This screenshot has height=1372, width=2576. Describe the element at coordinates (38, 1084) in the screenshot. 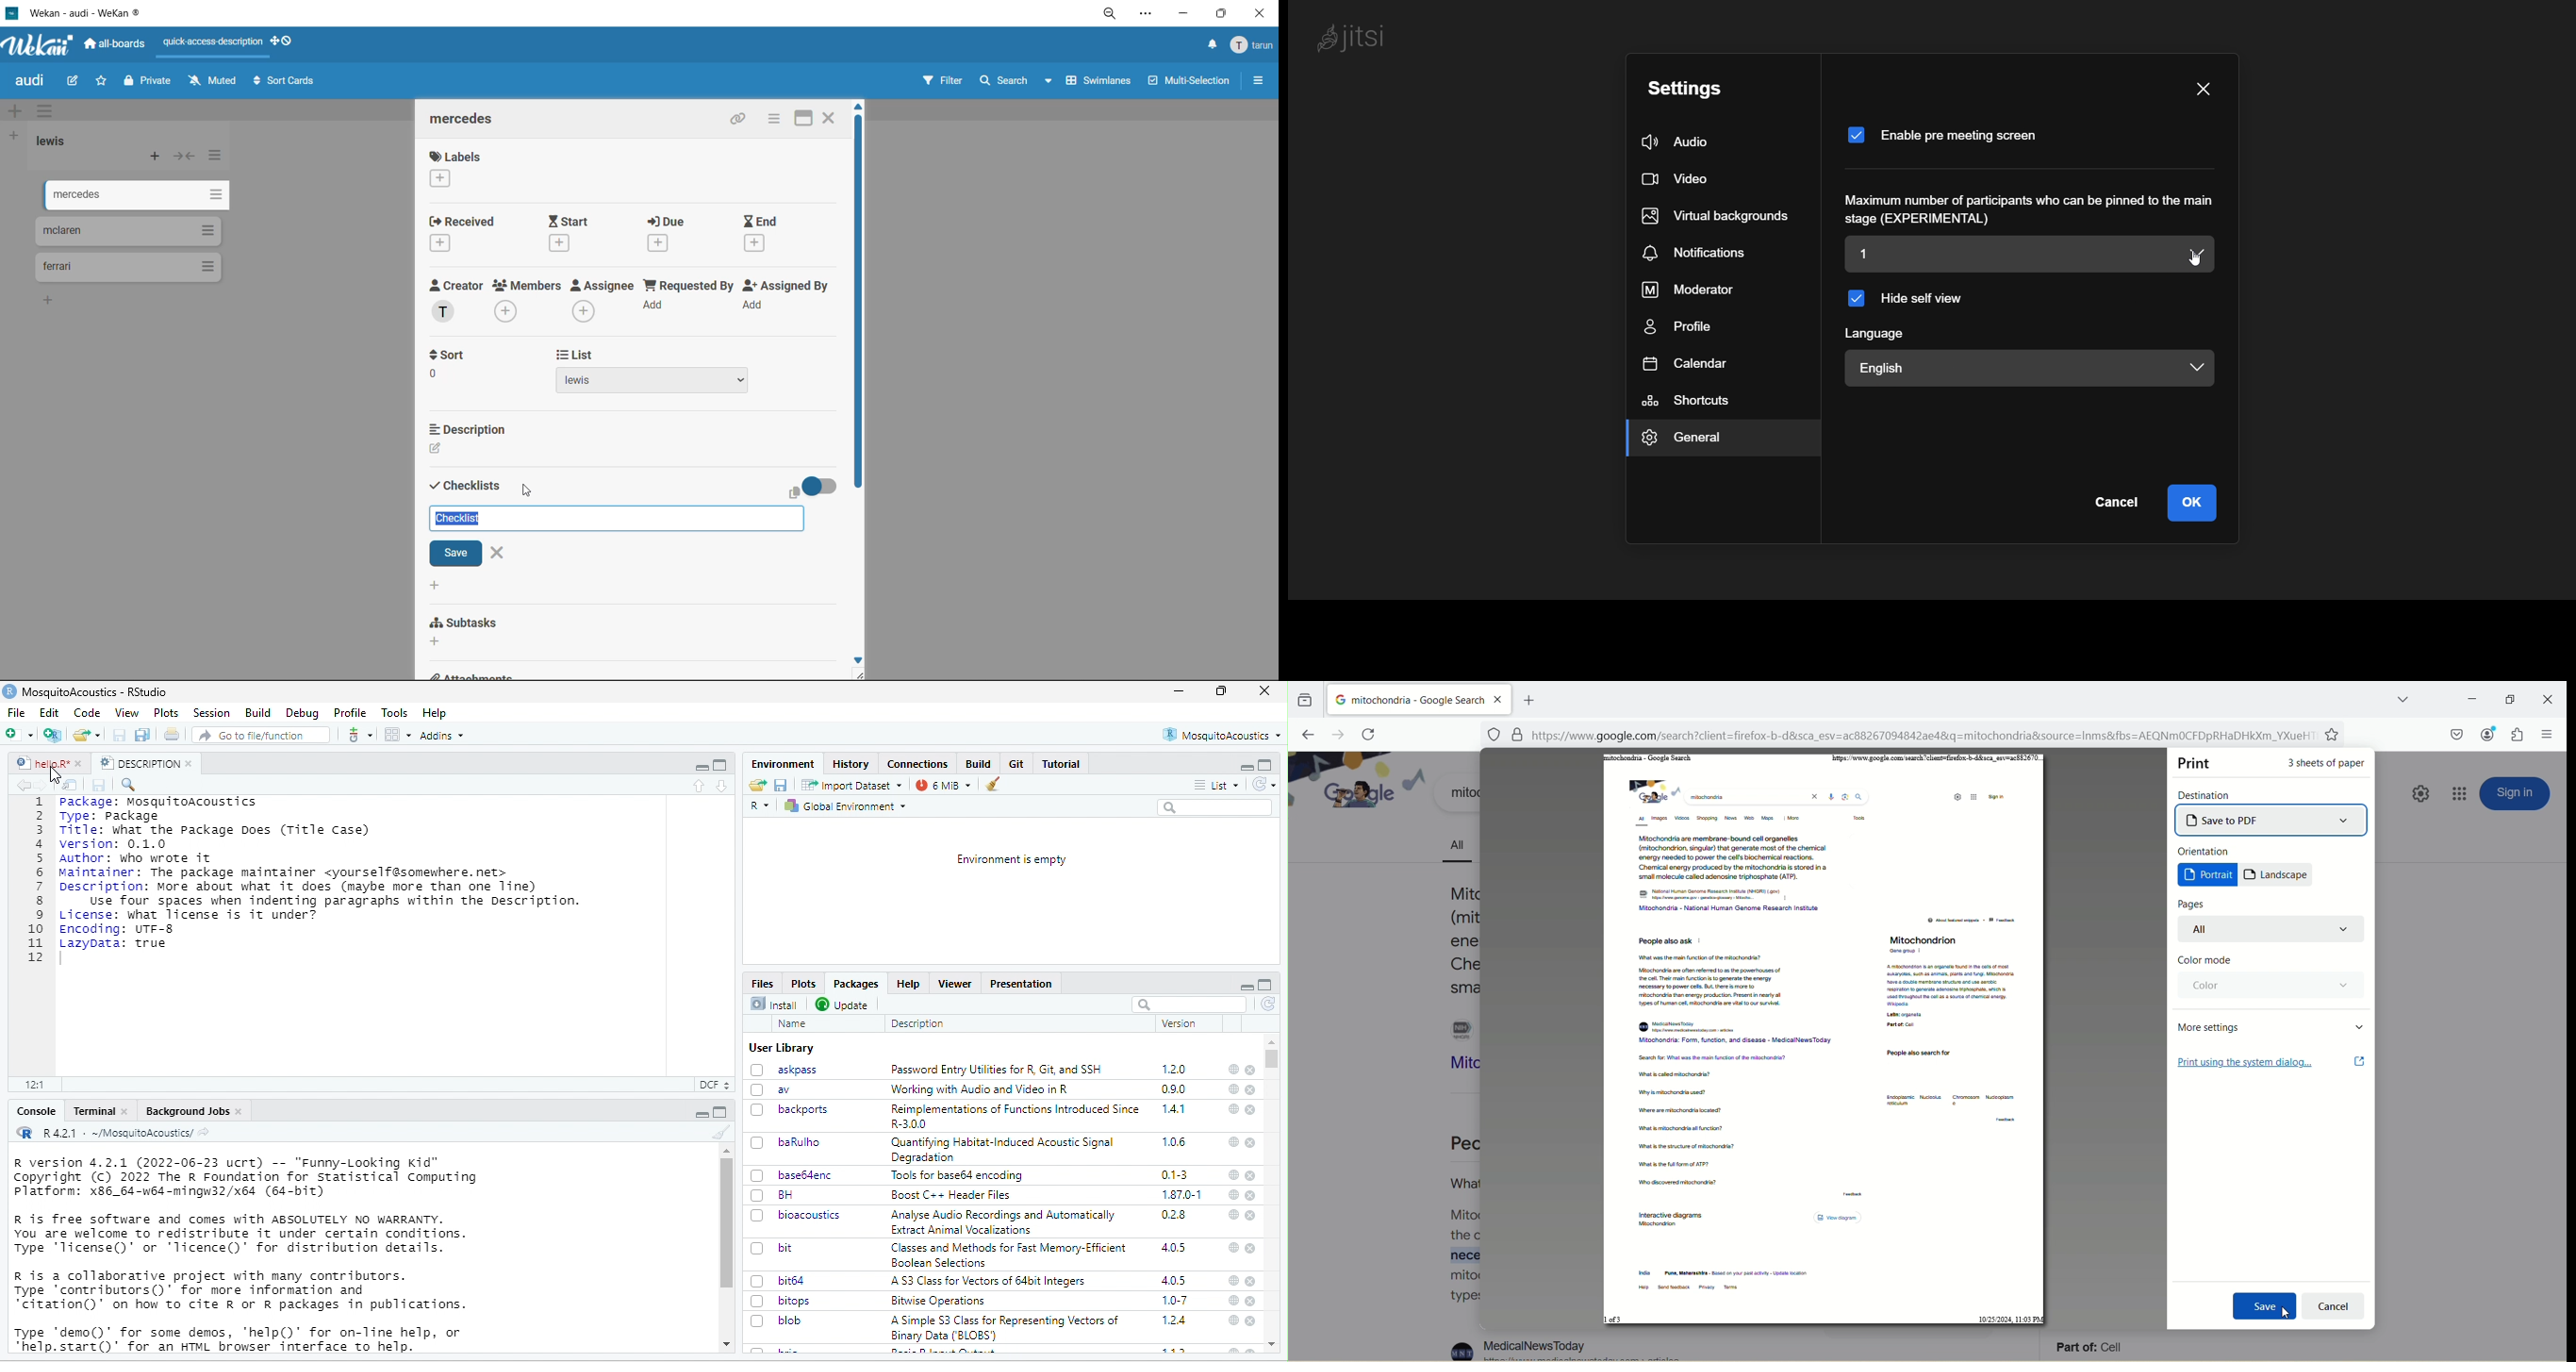

I see `12:1` at that location.